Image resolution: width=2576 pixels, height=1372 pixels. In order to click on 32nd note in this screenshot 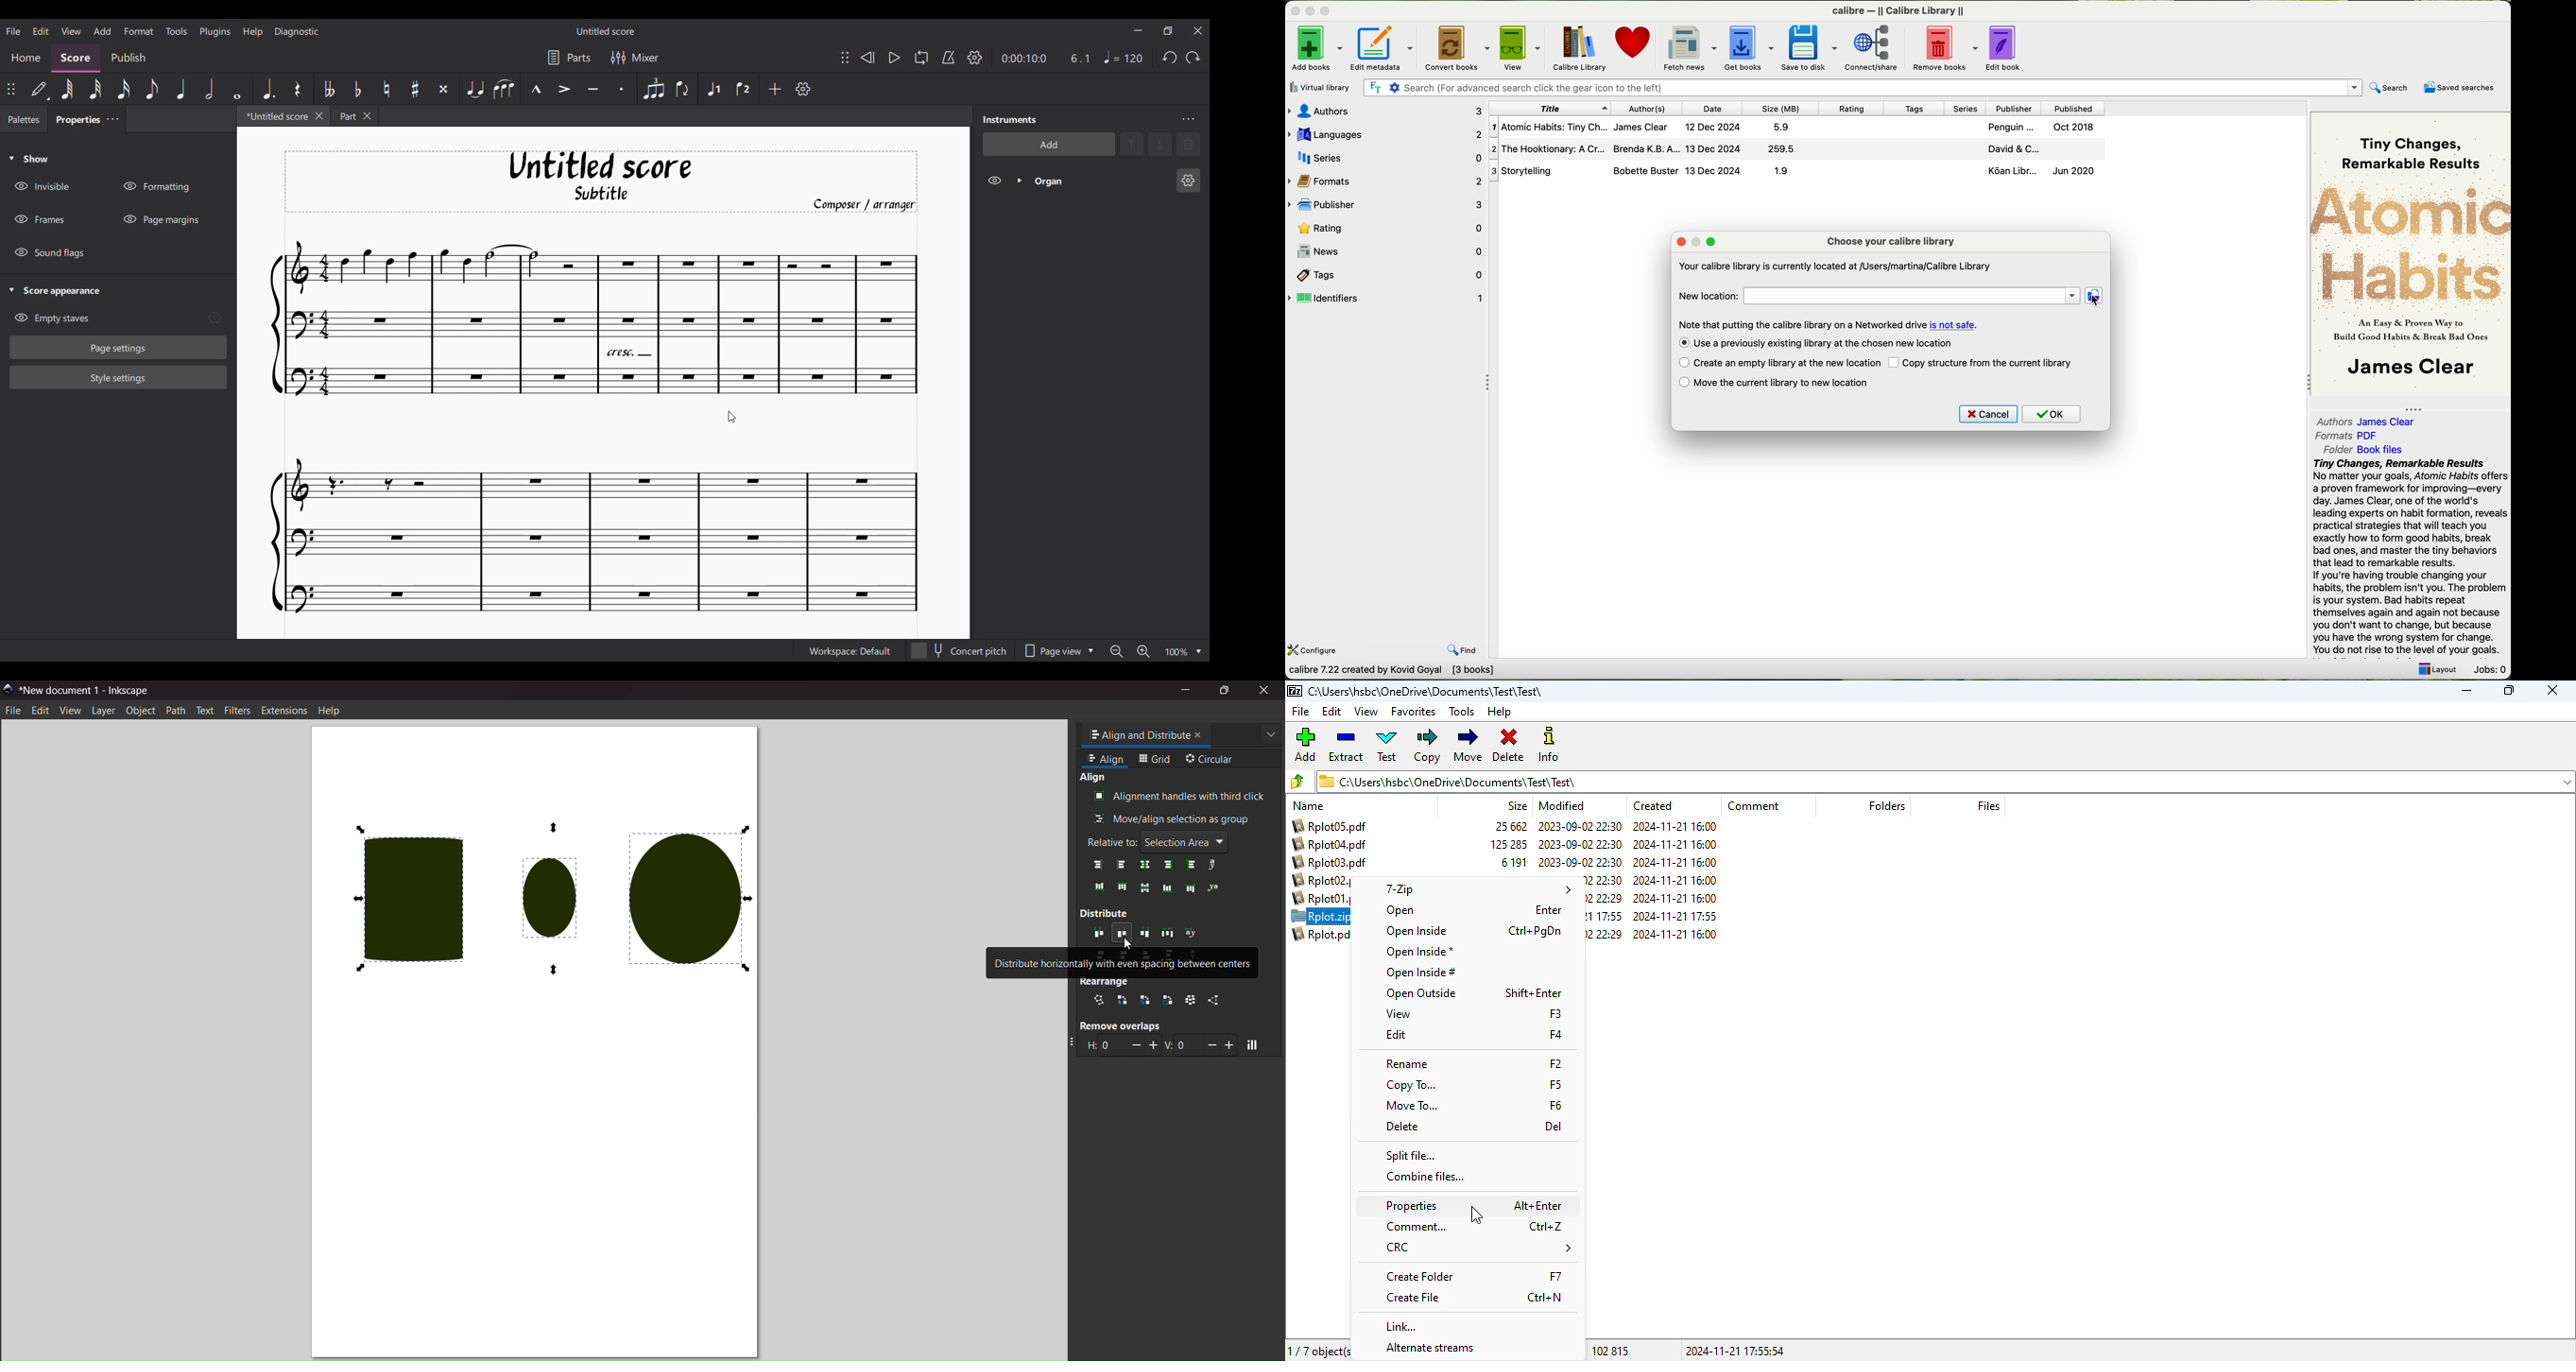, I will do `click(95, 89)`.